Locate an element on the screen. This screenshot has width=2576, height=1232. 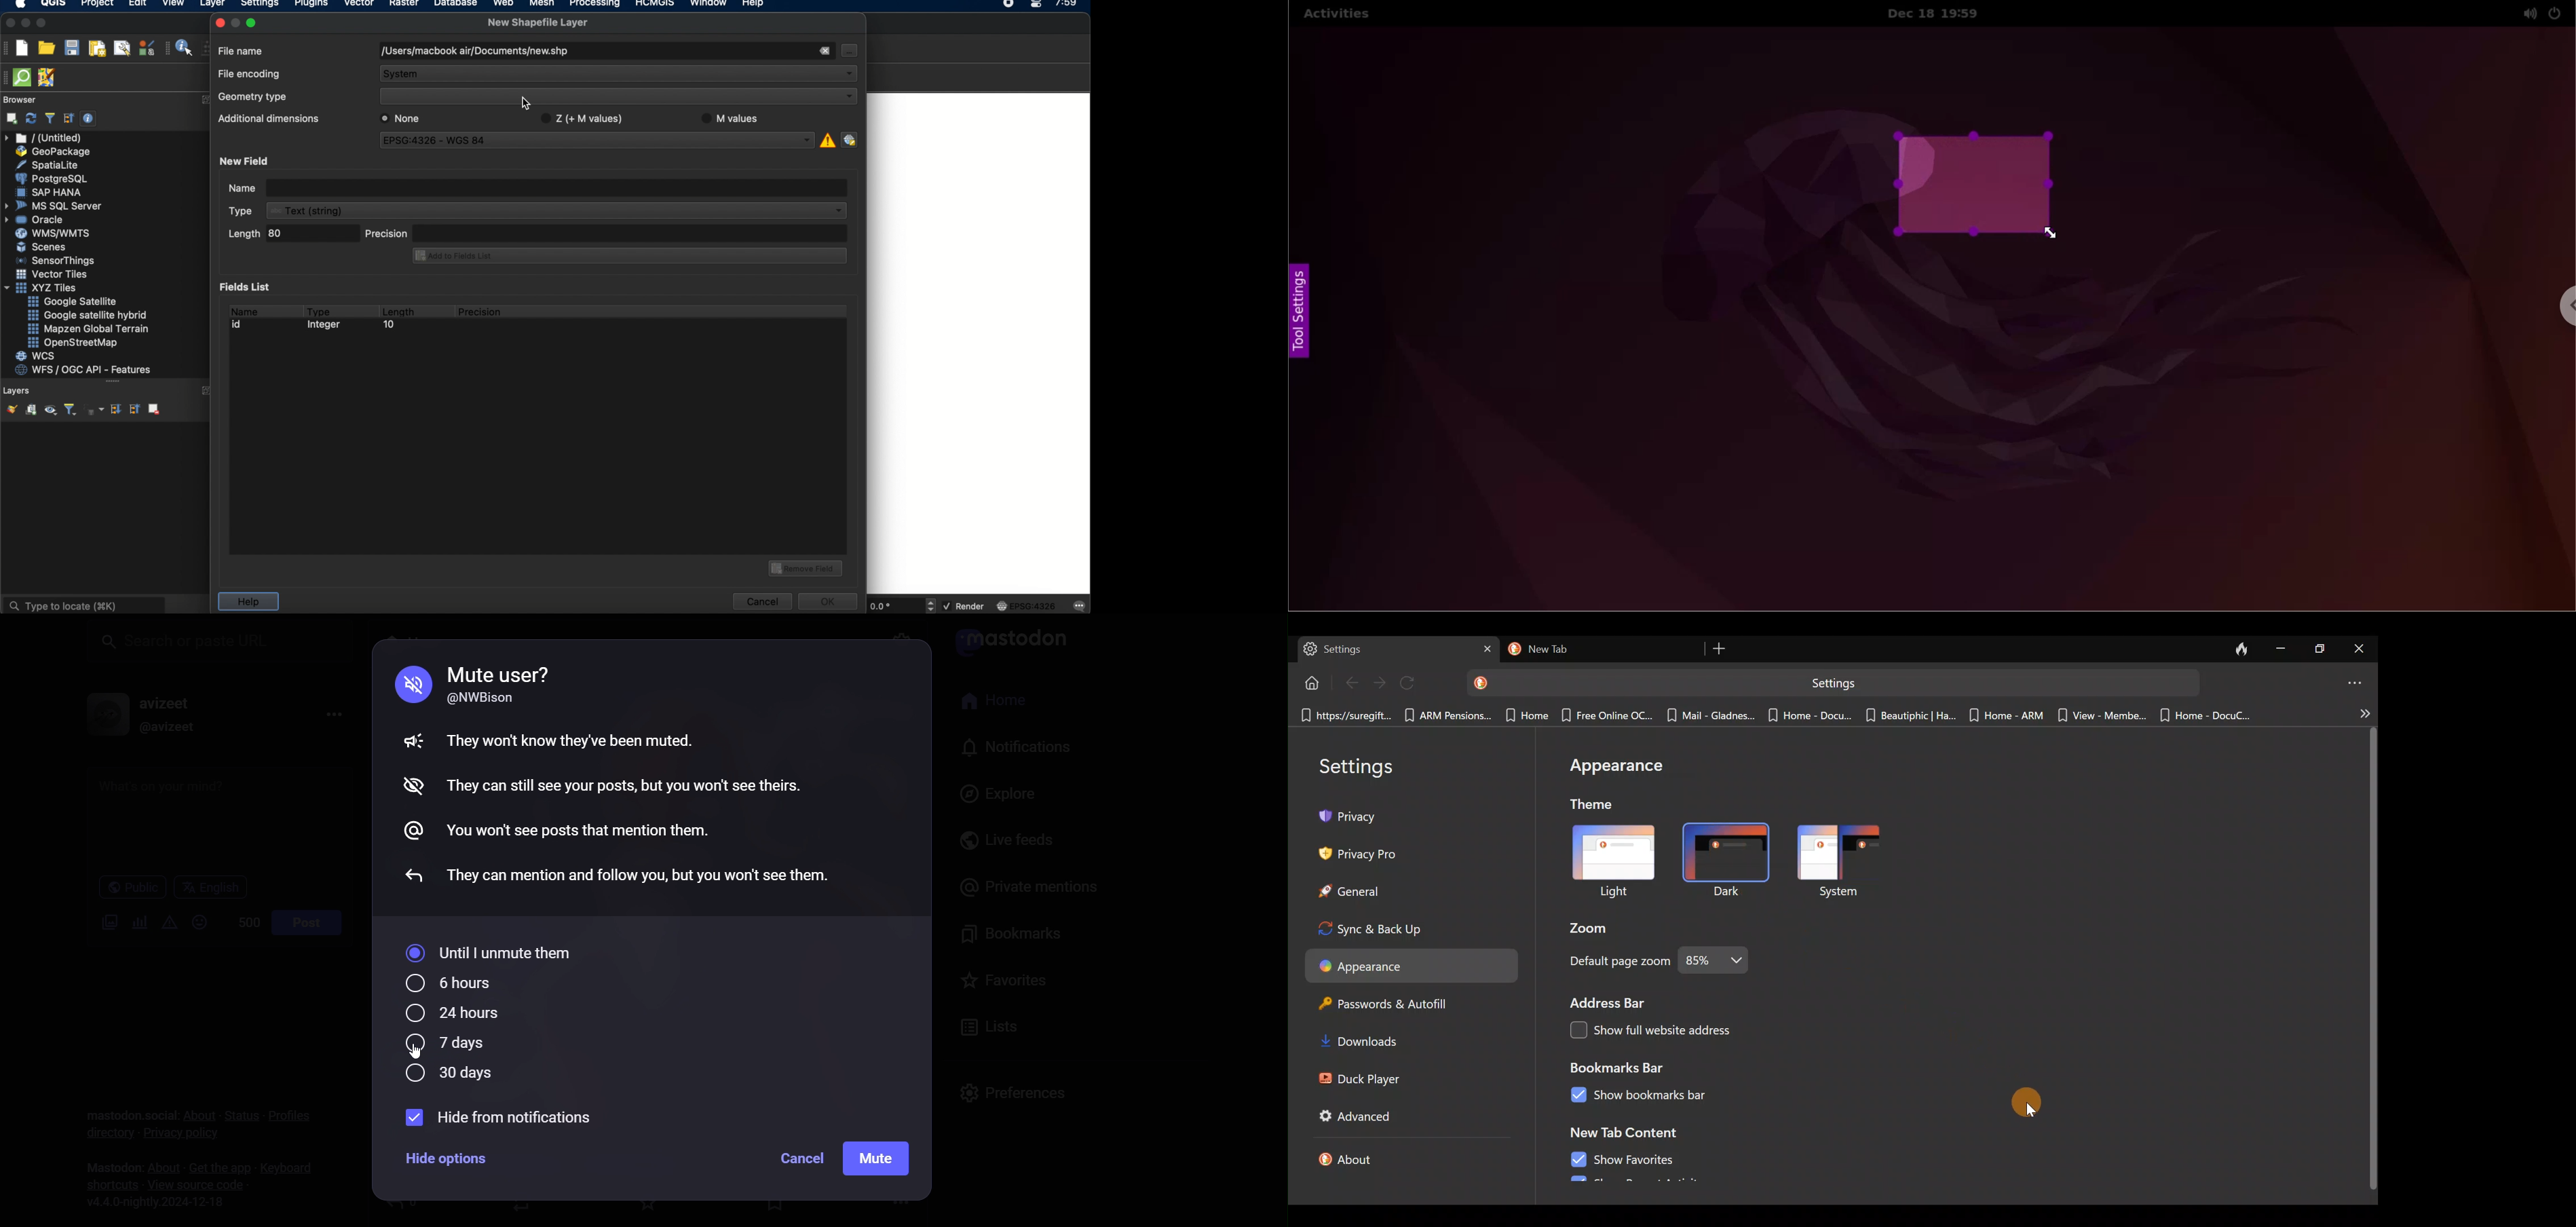
QuickOSM is located at coordinates (24, 77).